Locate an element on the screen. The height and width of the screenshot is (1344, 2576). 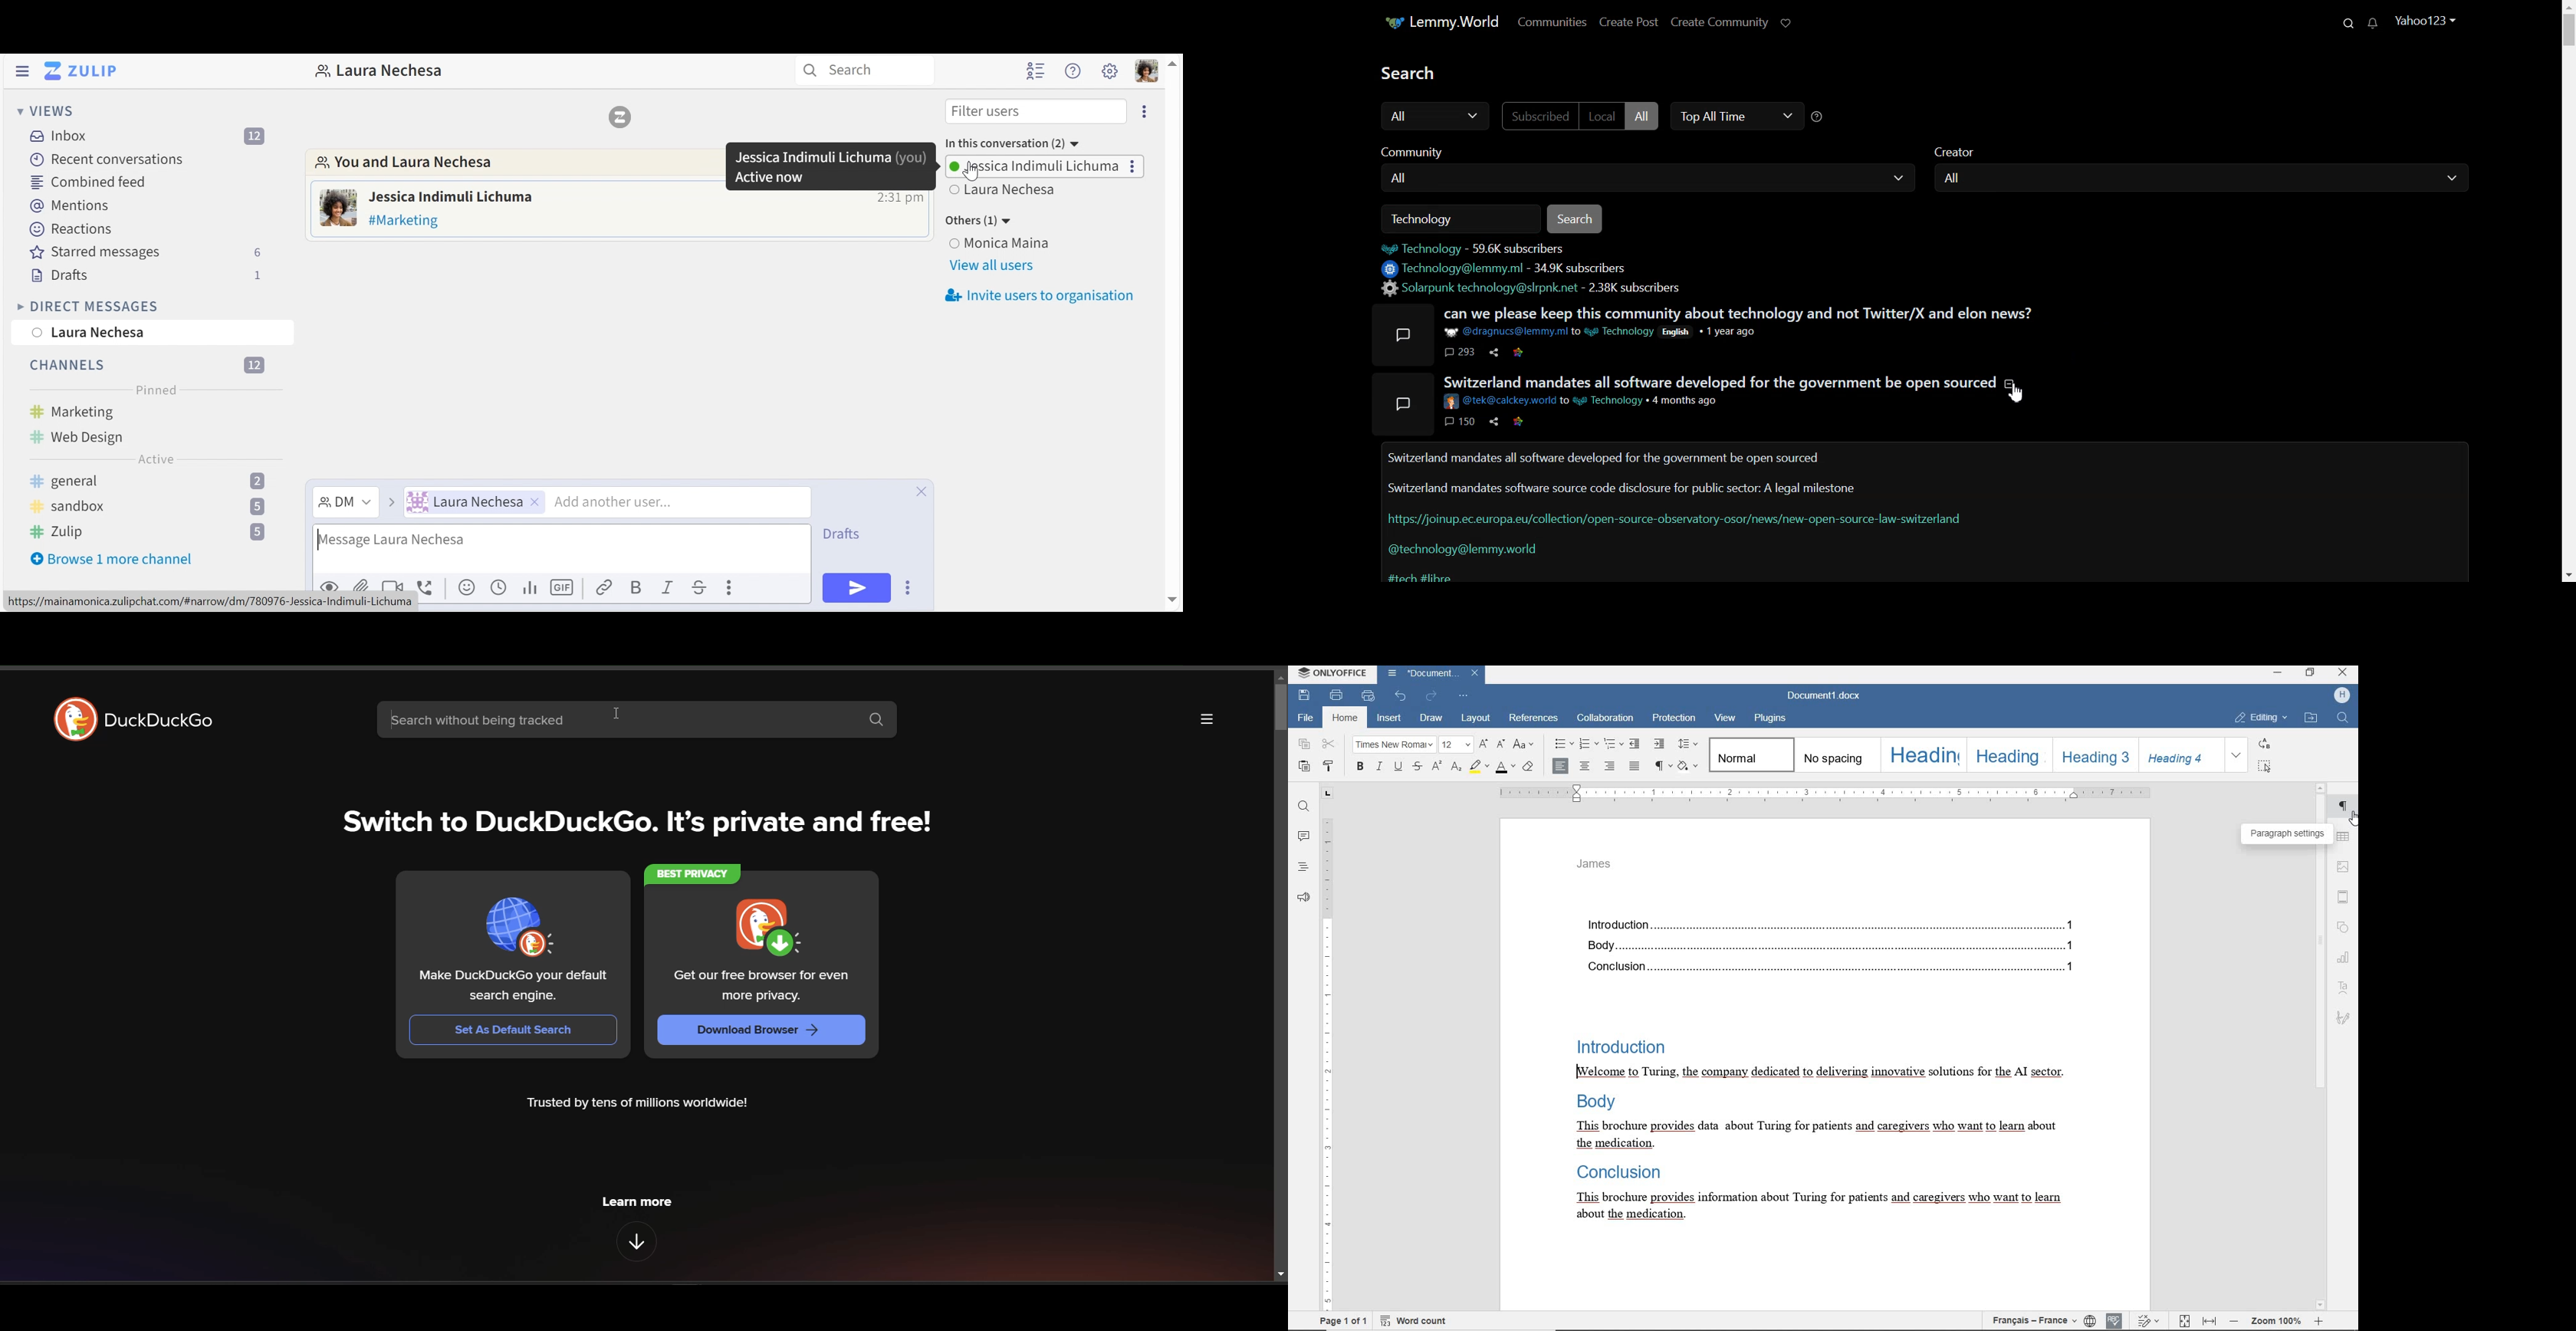
Main menu is located at coordinates (1110, 70).